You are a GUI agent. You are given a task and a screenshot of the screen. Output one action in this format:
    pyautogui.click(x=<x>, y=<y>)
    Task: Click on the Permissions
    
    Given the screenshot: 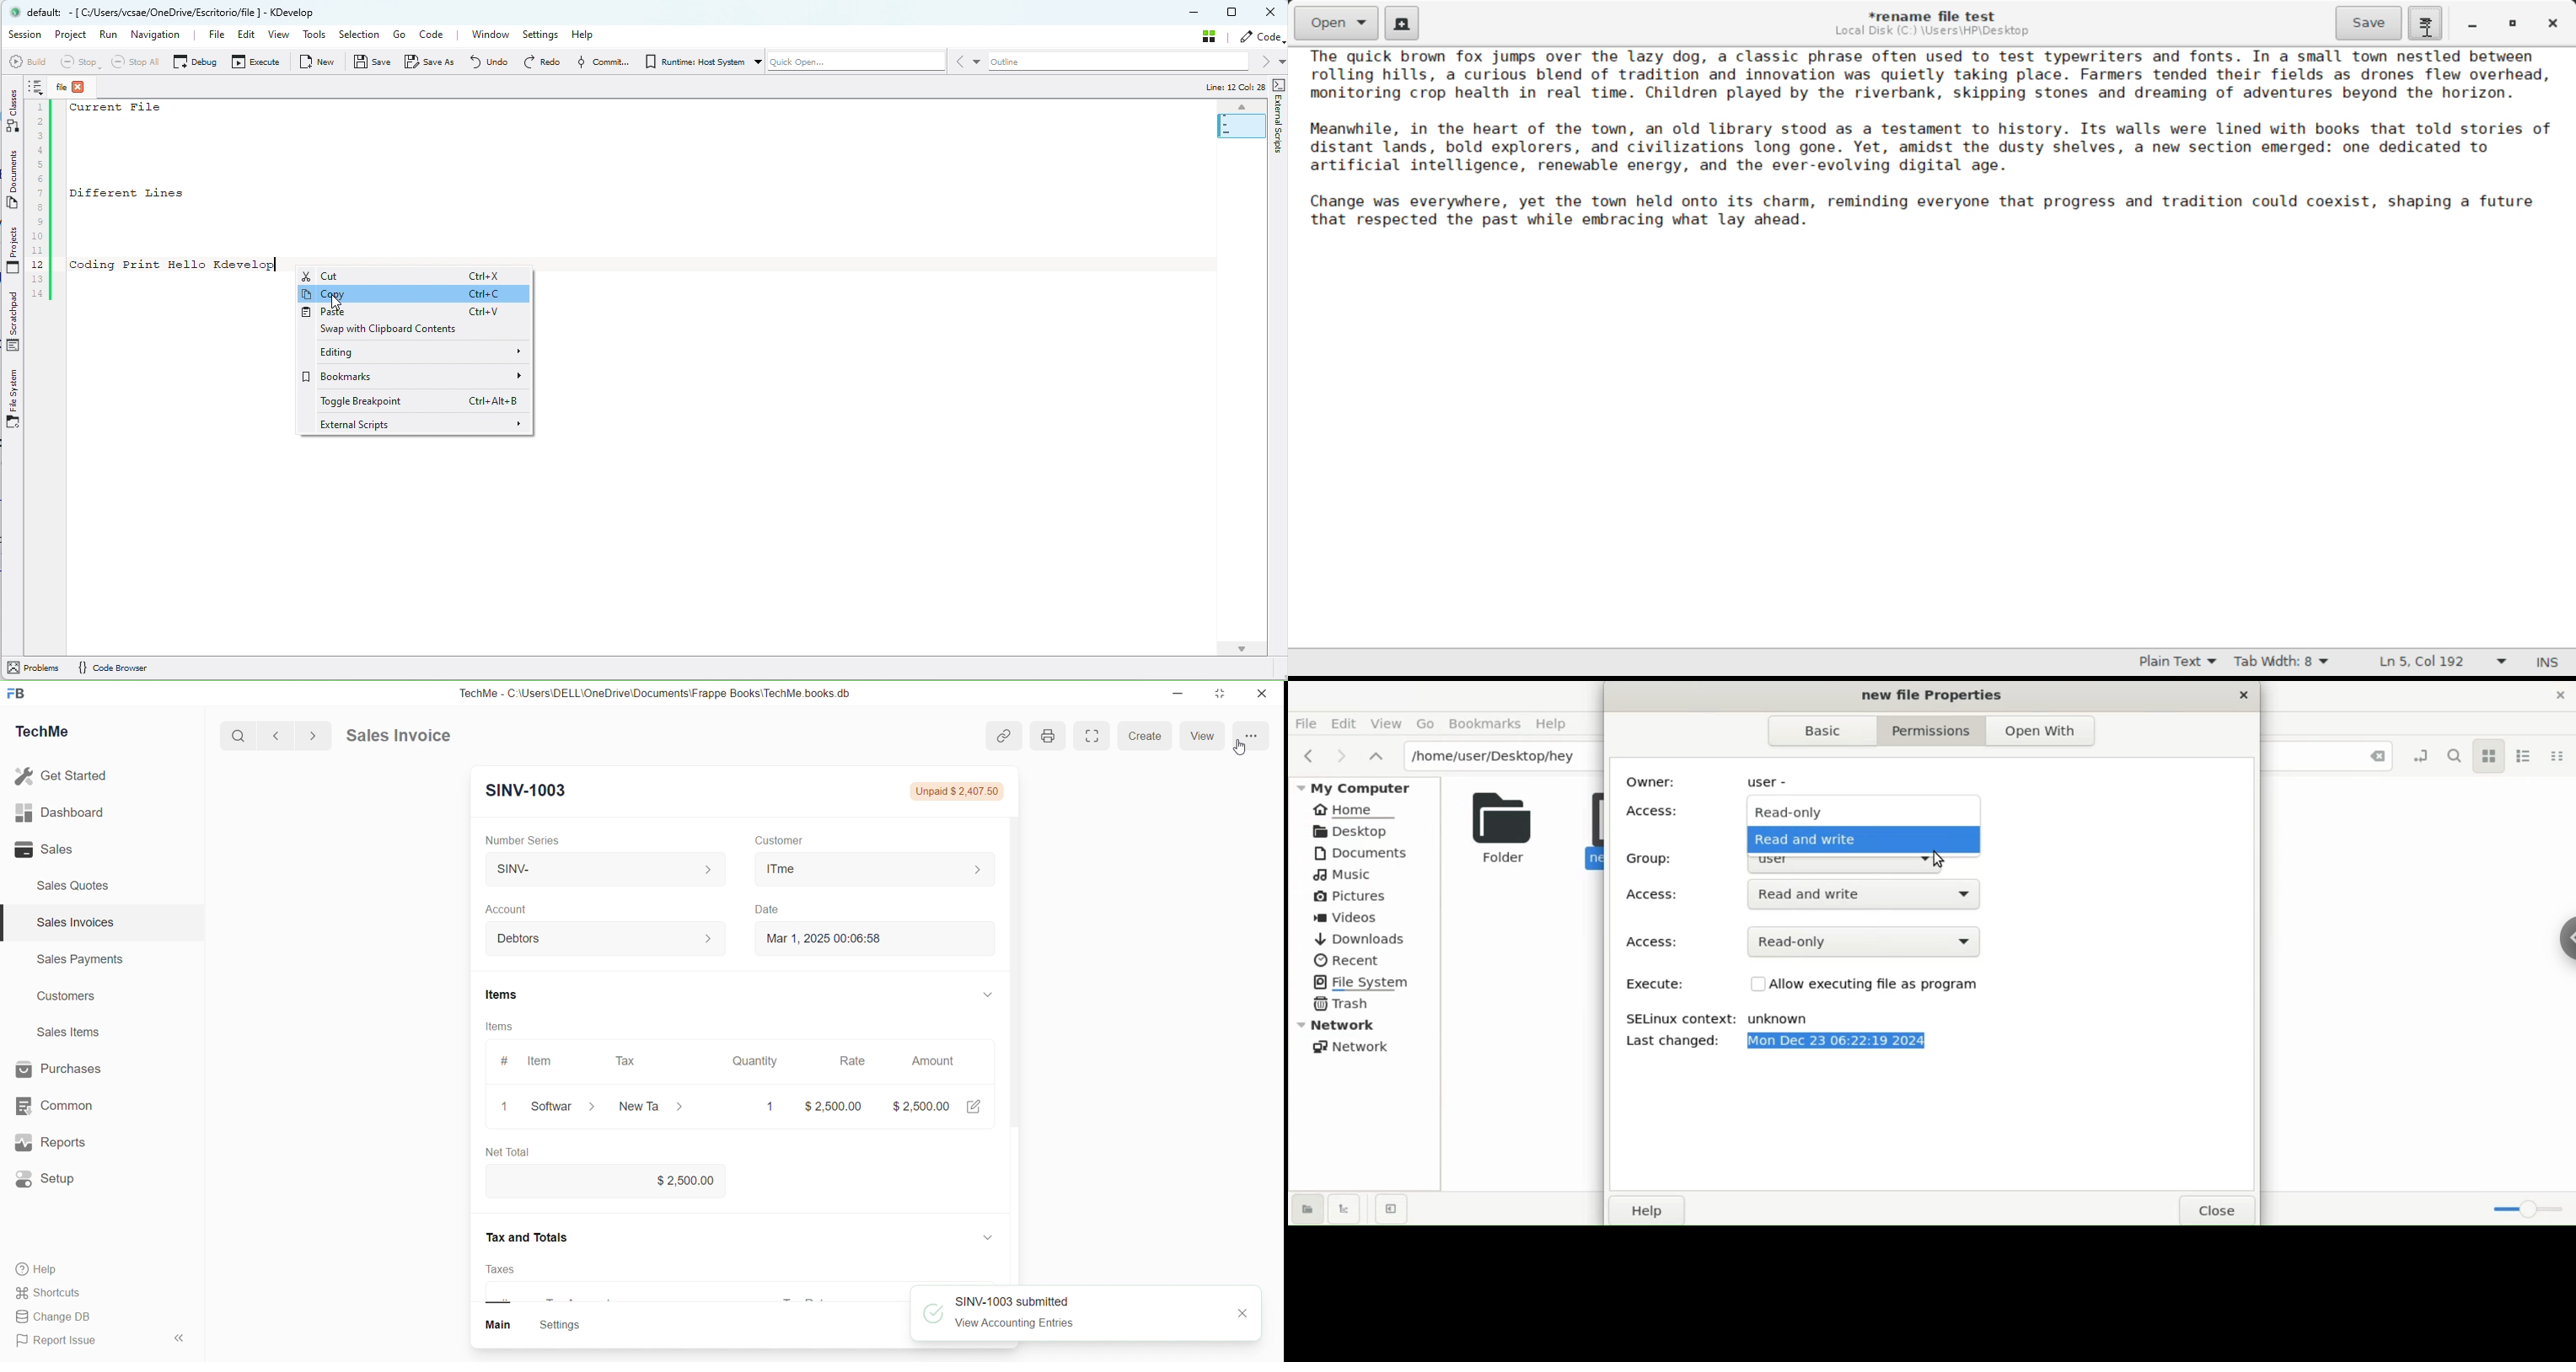 What is the action you would take?
    pyautogui.click(x=1939, y=729)
    